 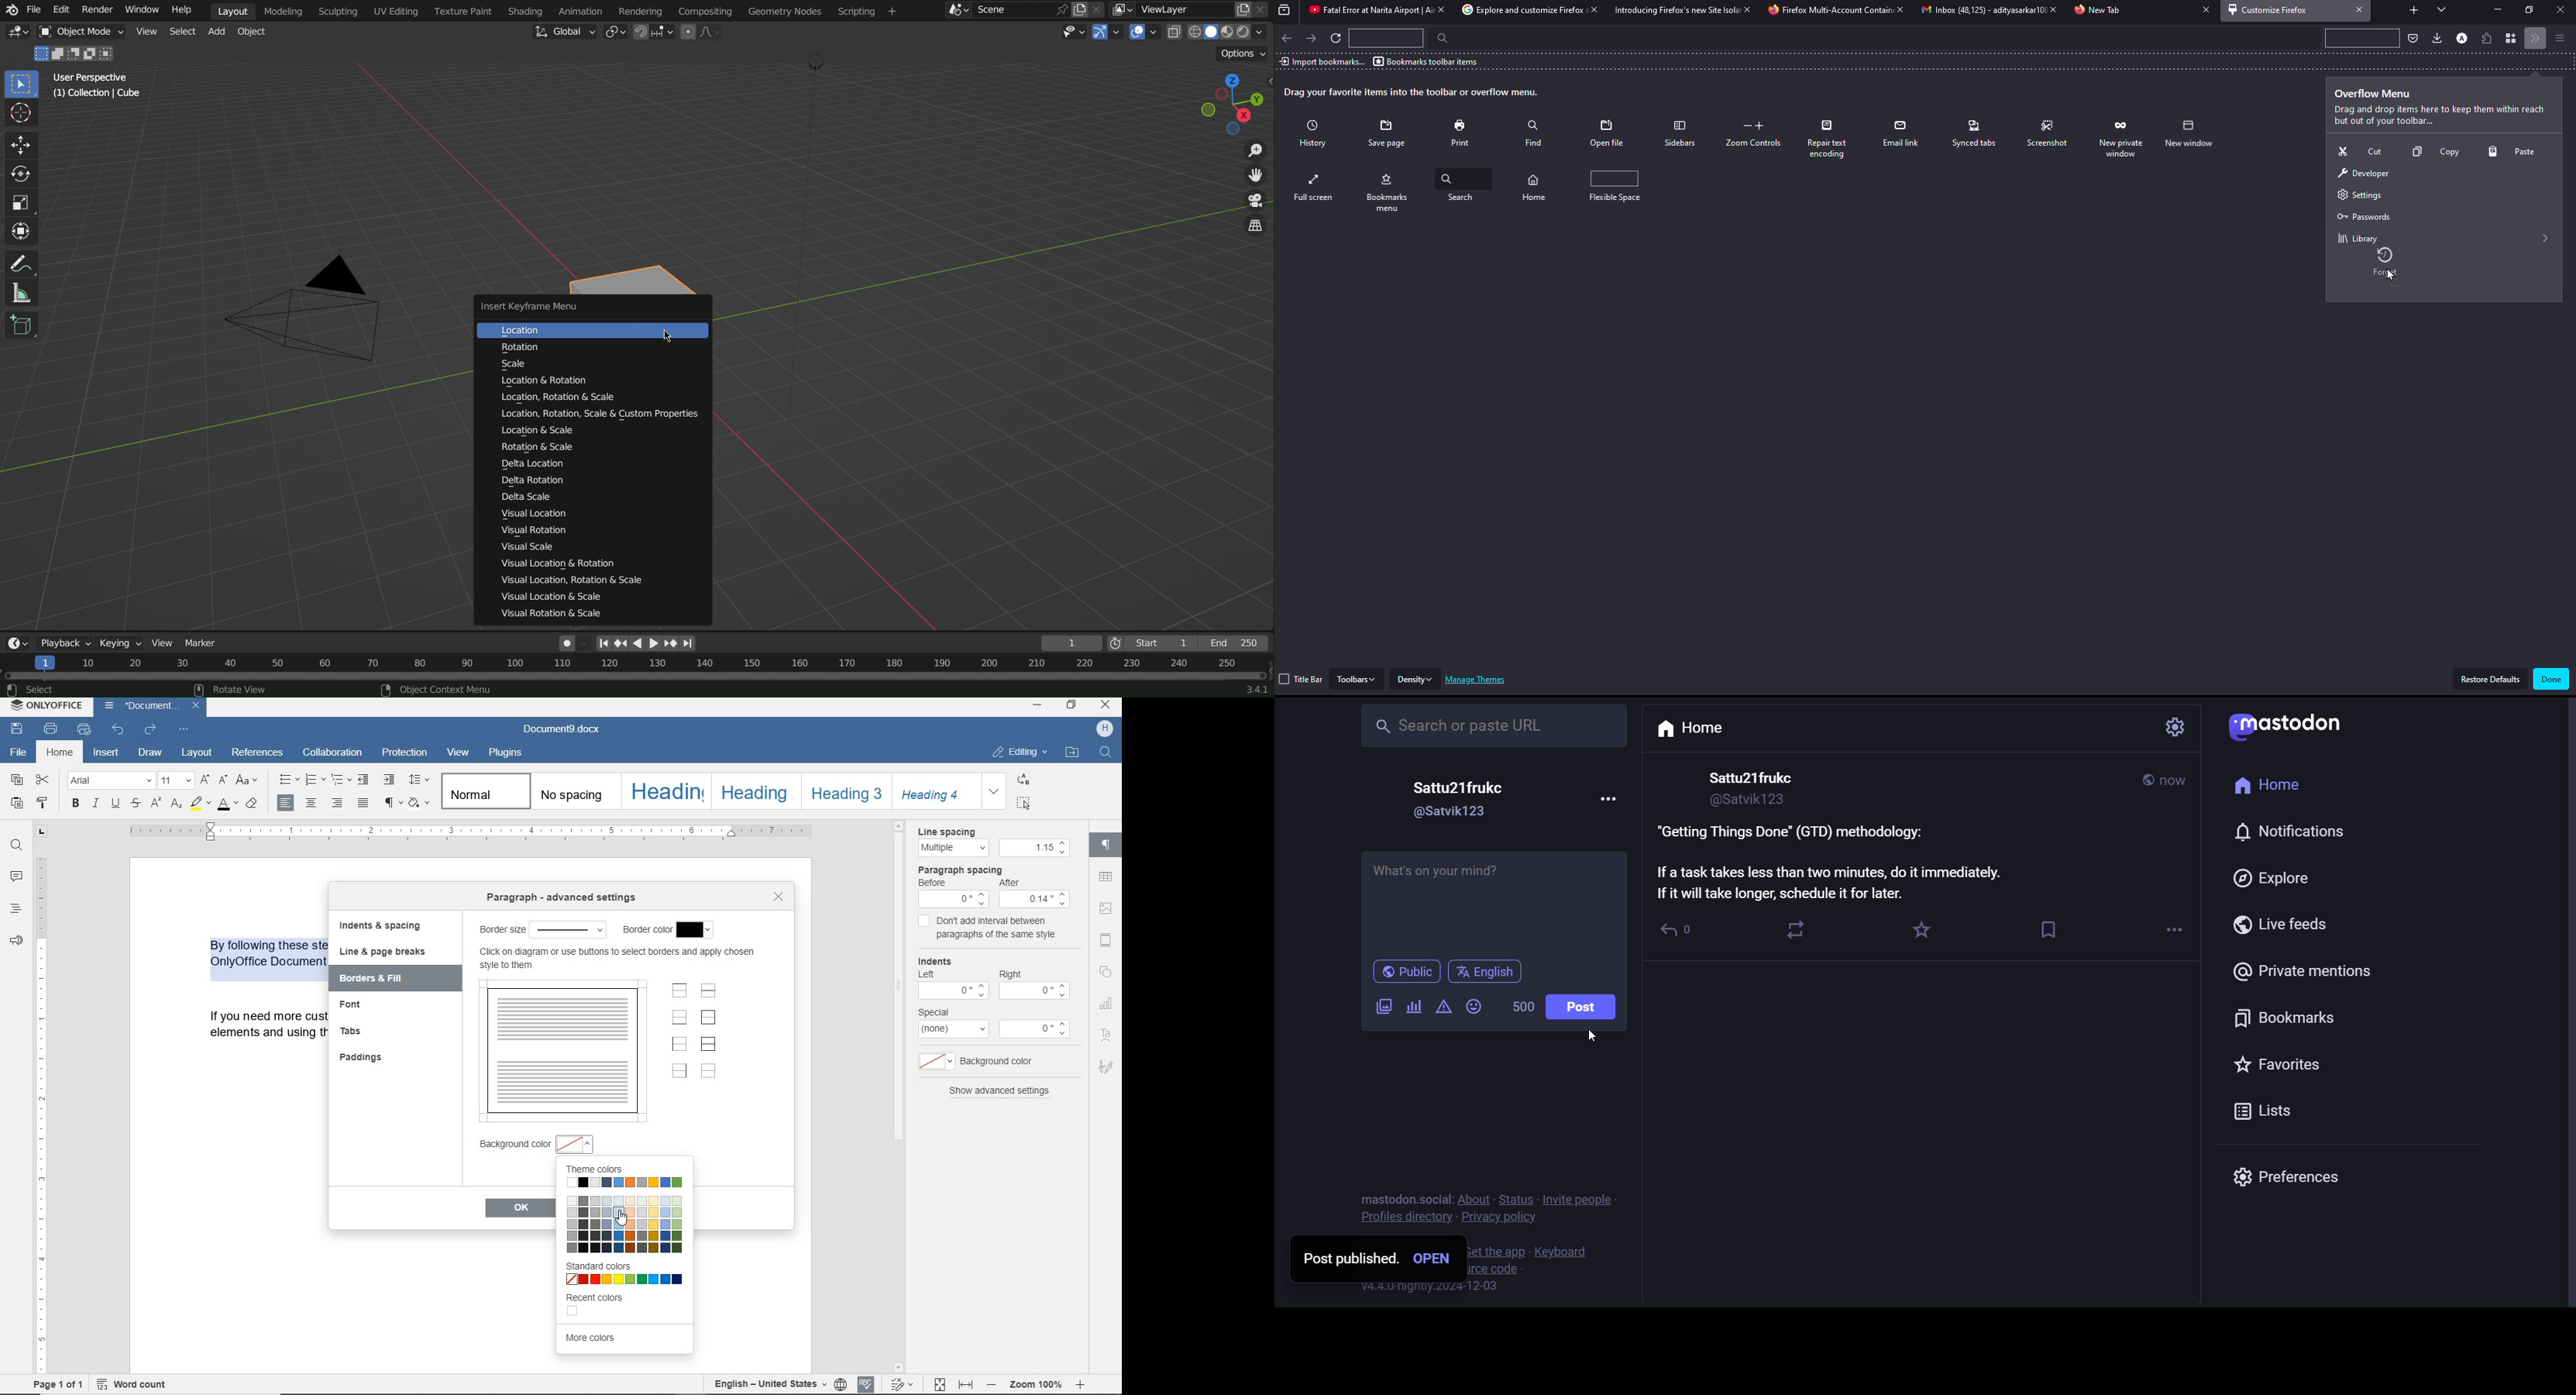 I want to click on screenshot, so click(x=2049, y=134).